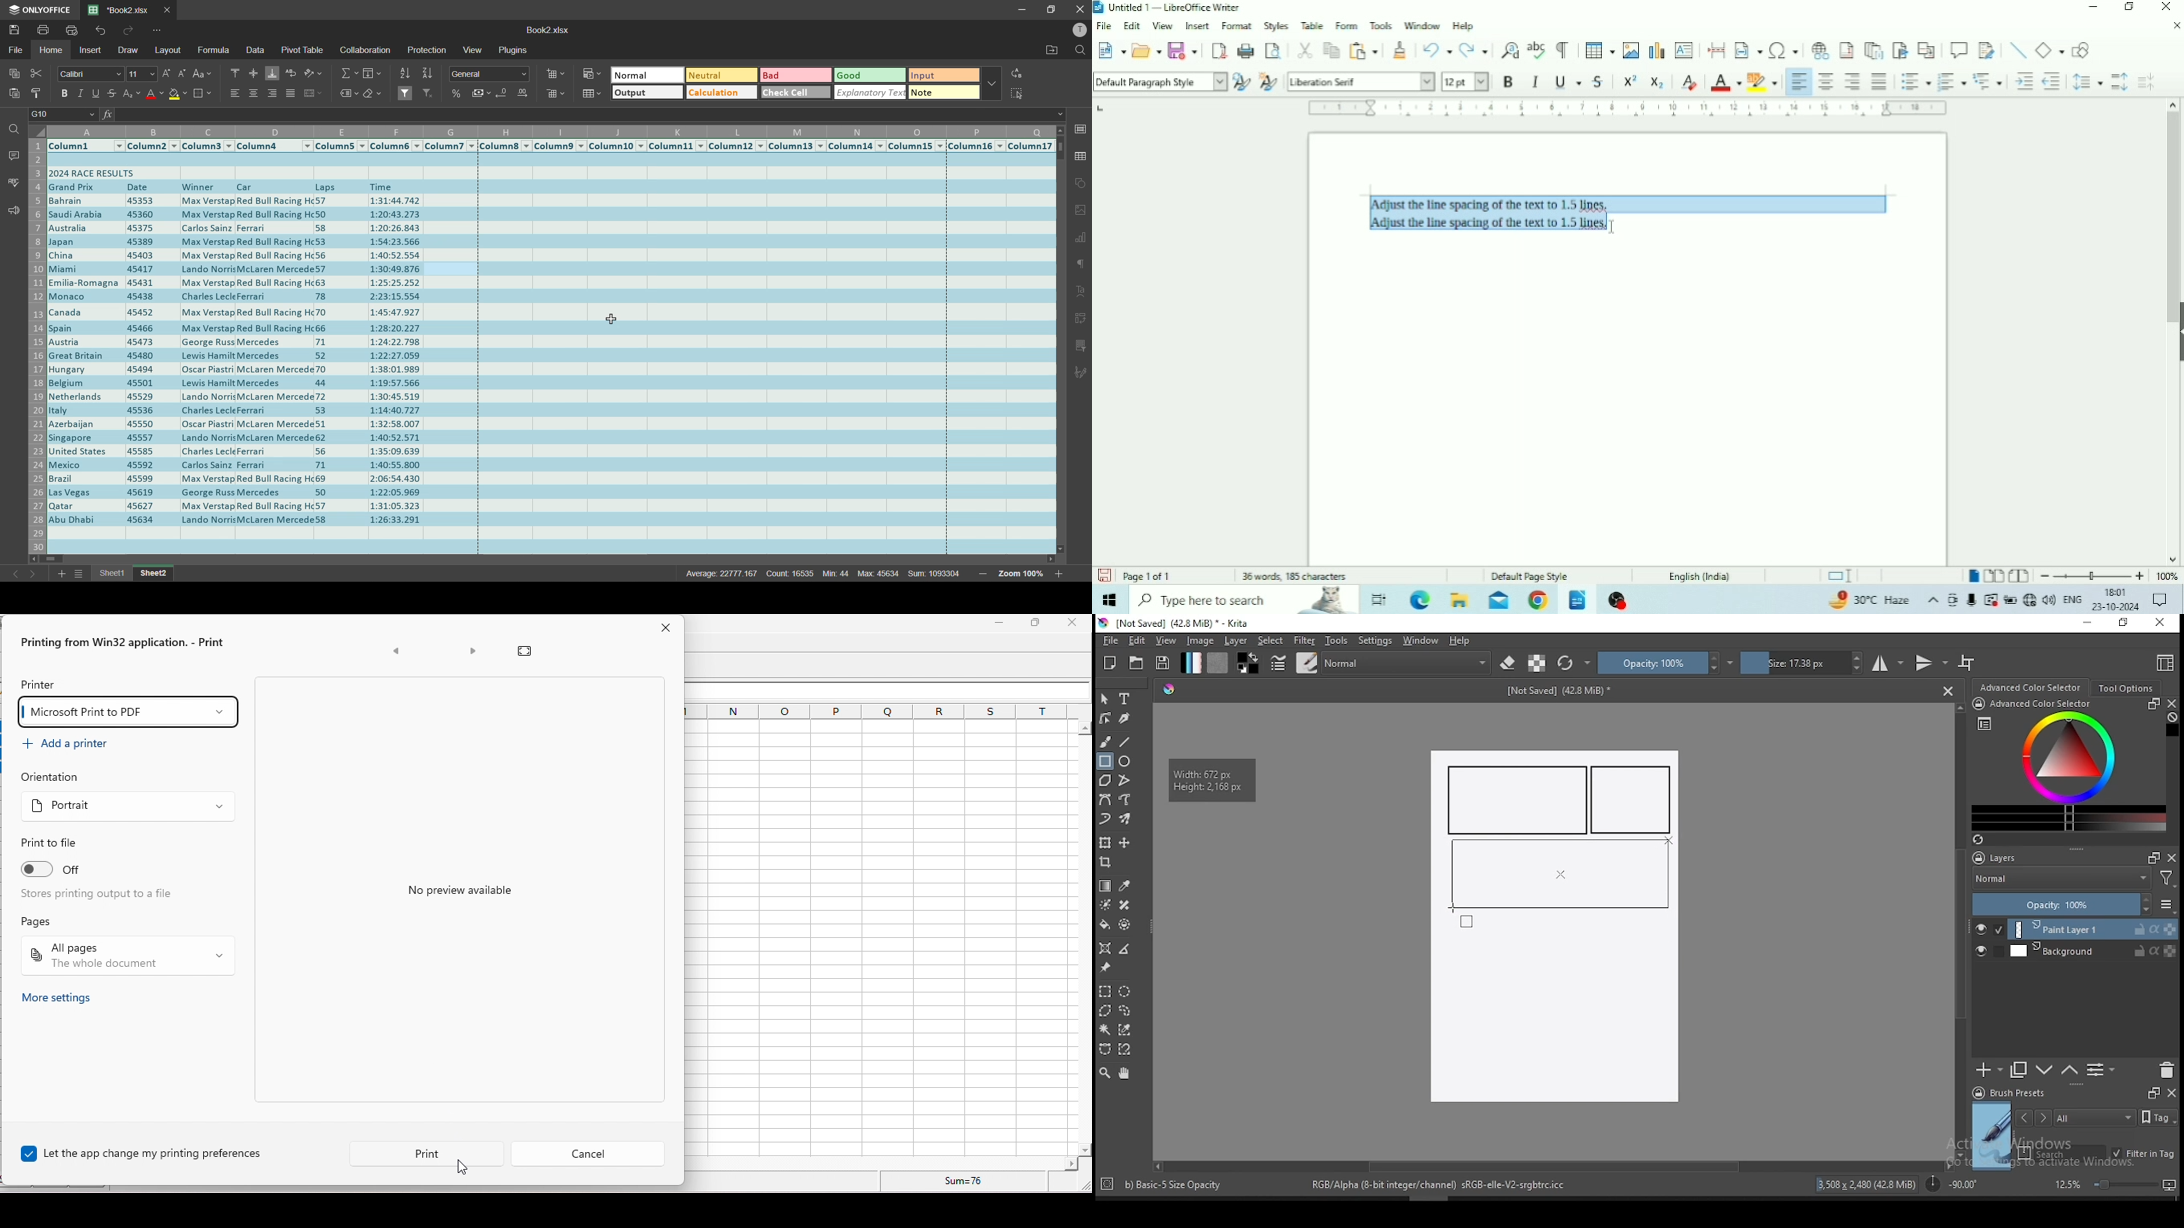  Describe the element at coordinates (2070, 1070) in the screenshot. I see `move layer one step down` at that location.